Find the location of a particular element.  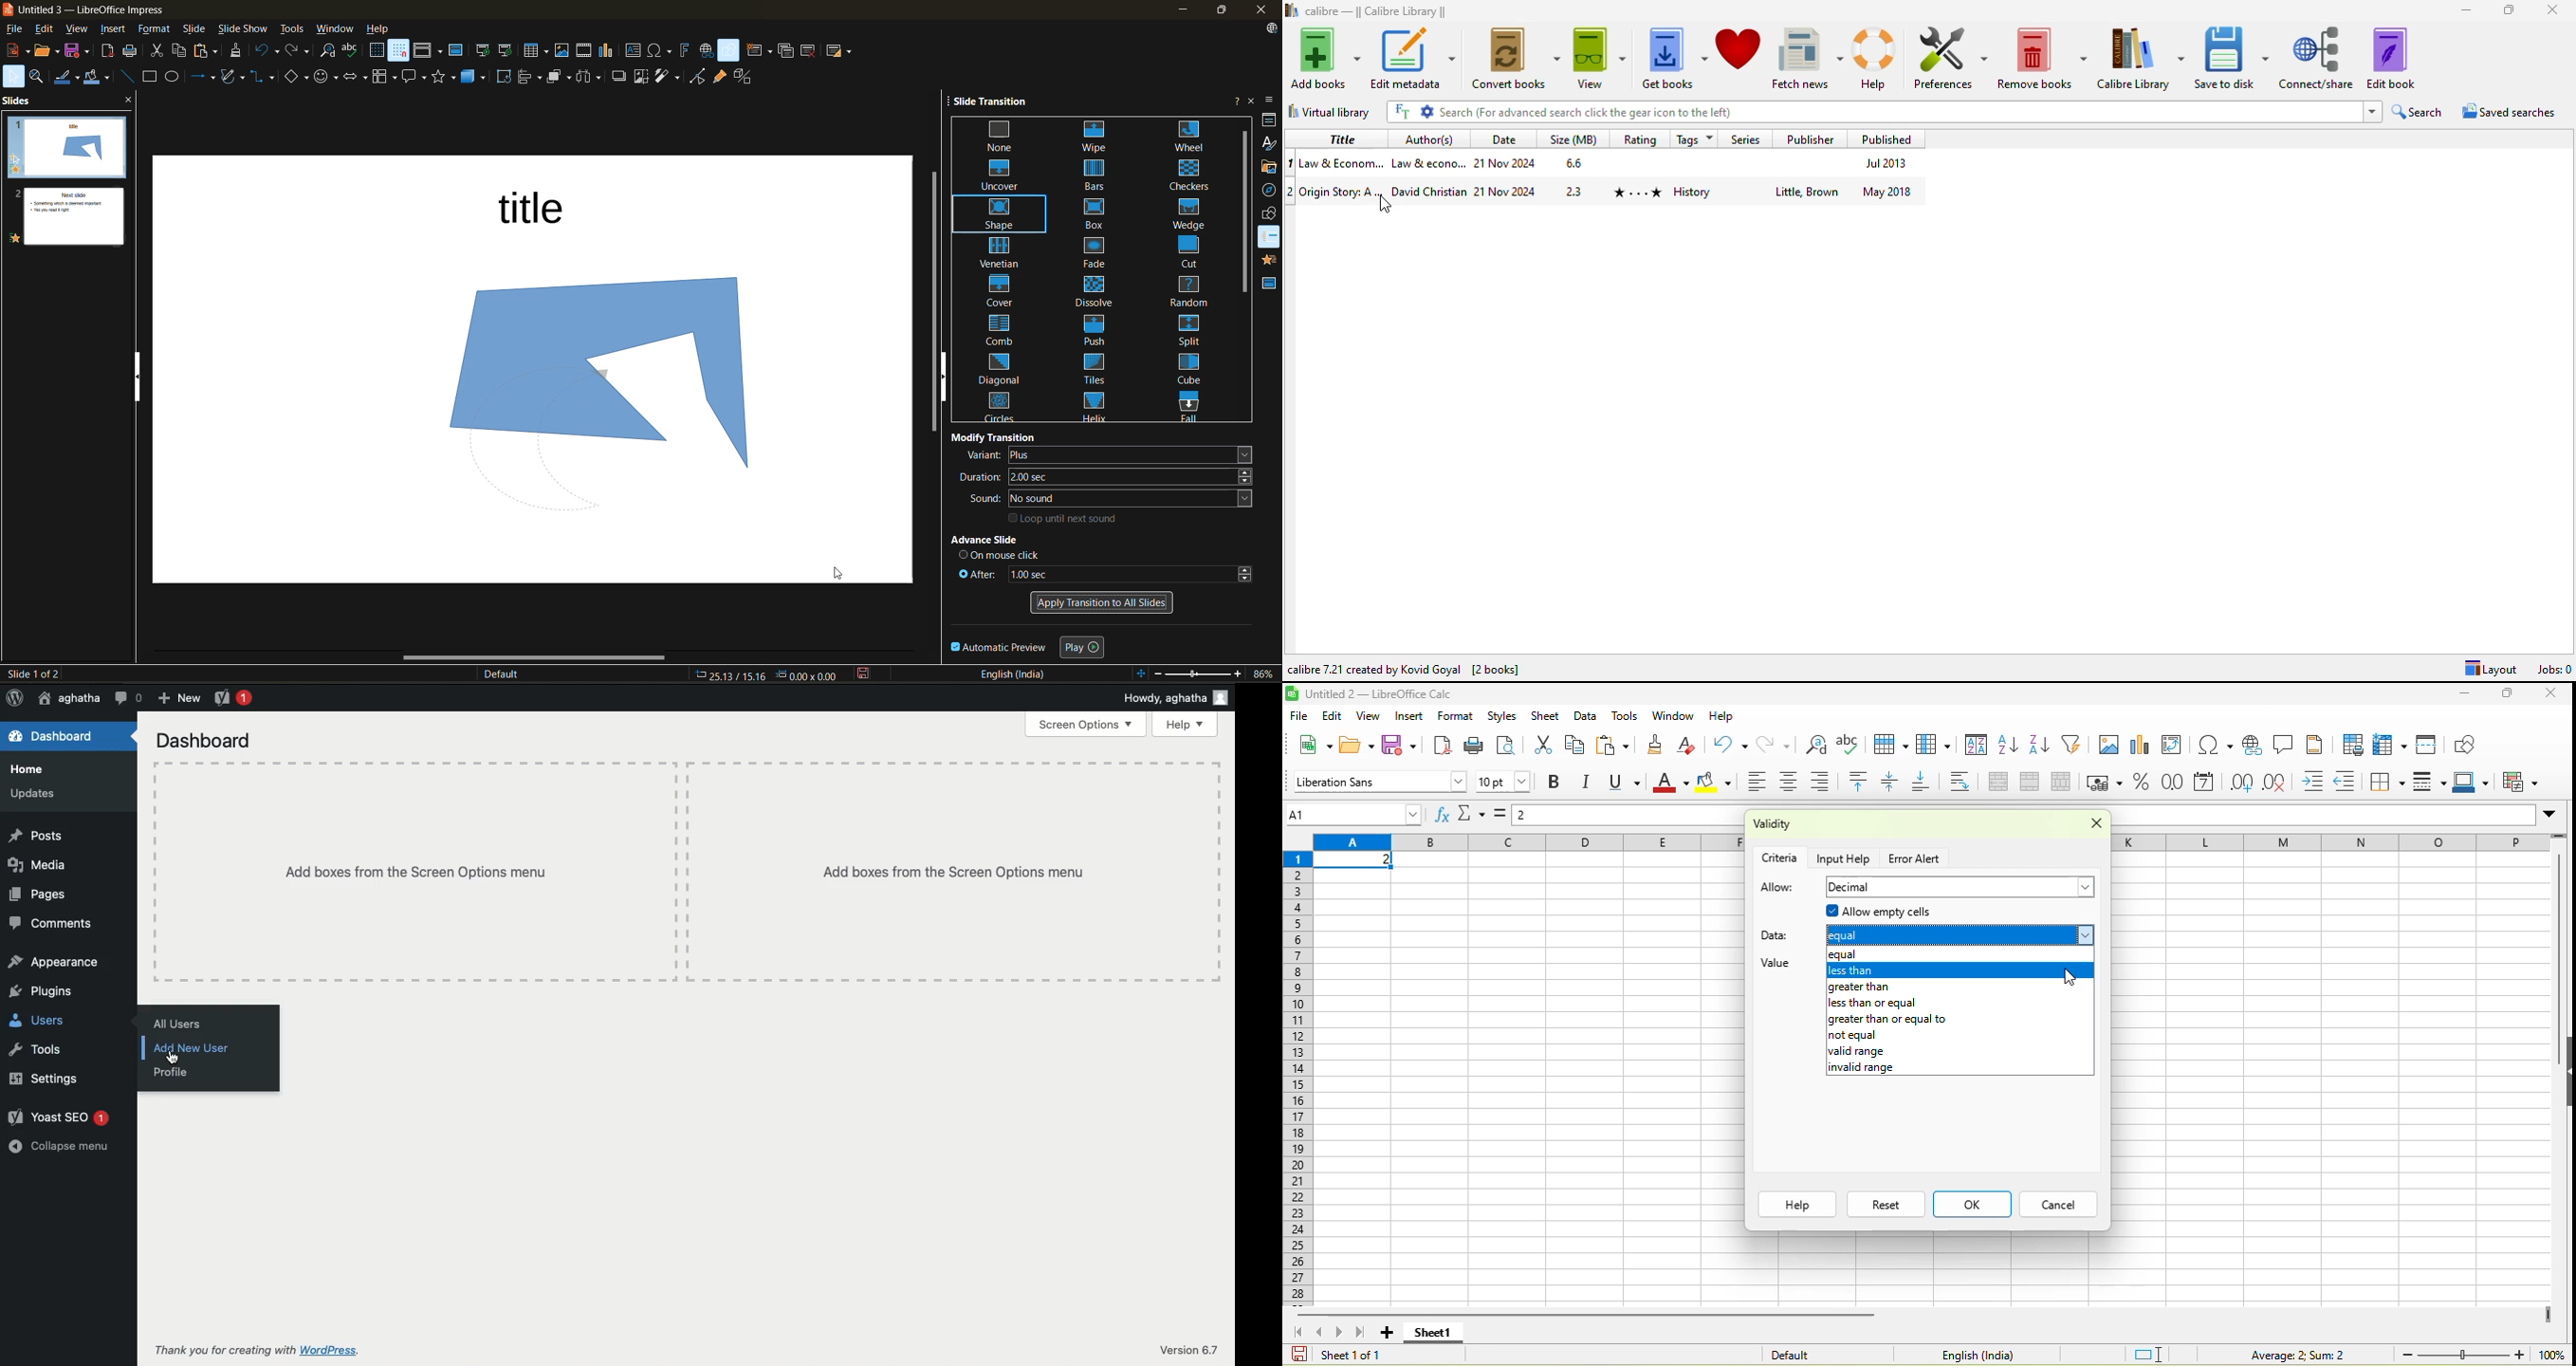

equal is located at coordinates (1954, 954).